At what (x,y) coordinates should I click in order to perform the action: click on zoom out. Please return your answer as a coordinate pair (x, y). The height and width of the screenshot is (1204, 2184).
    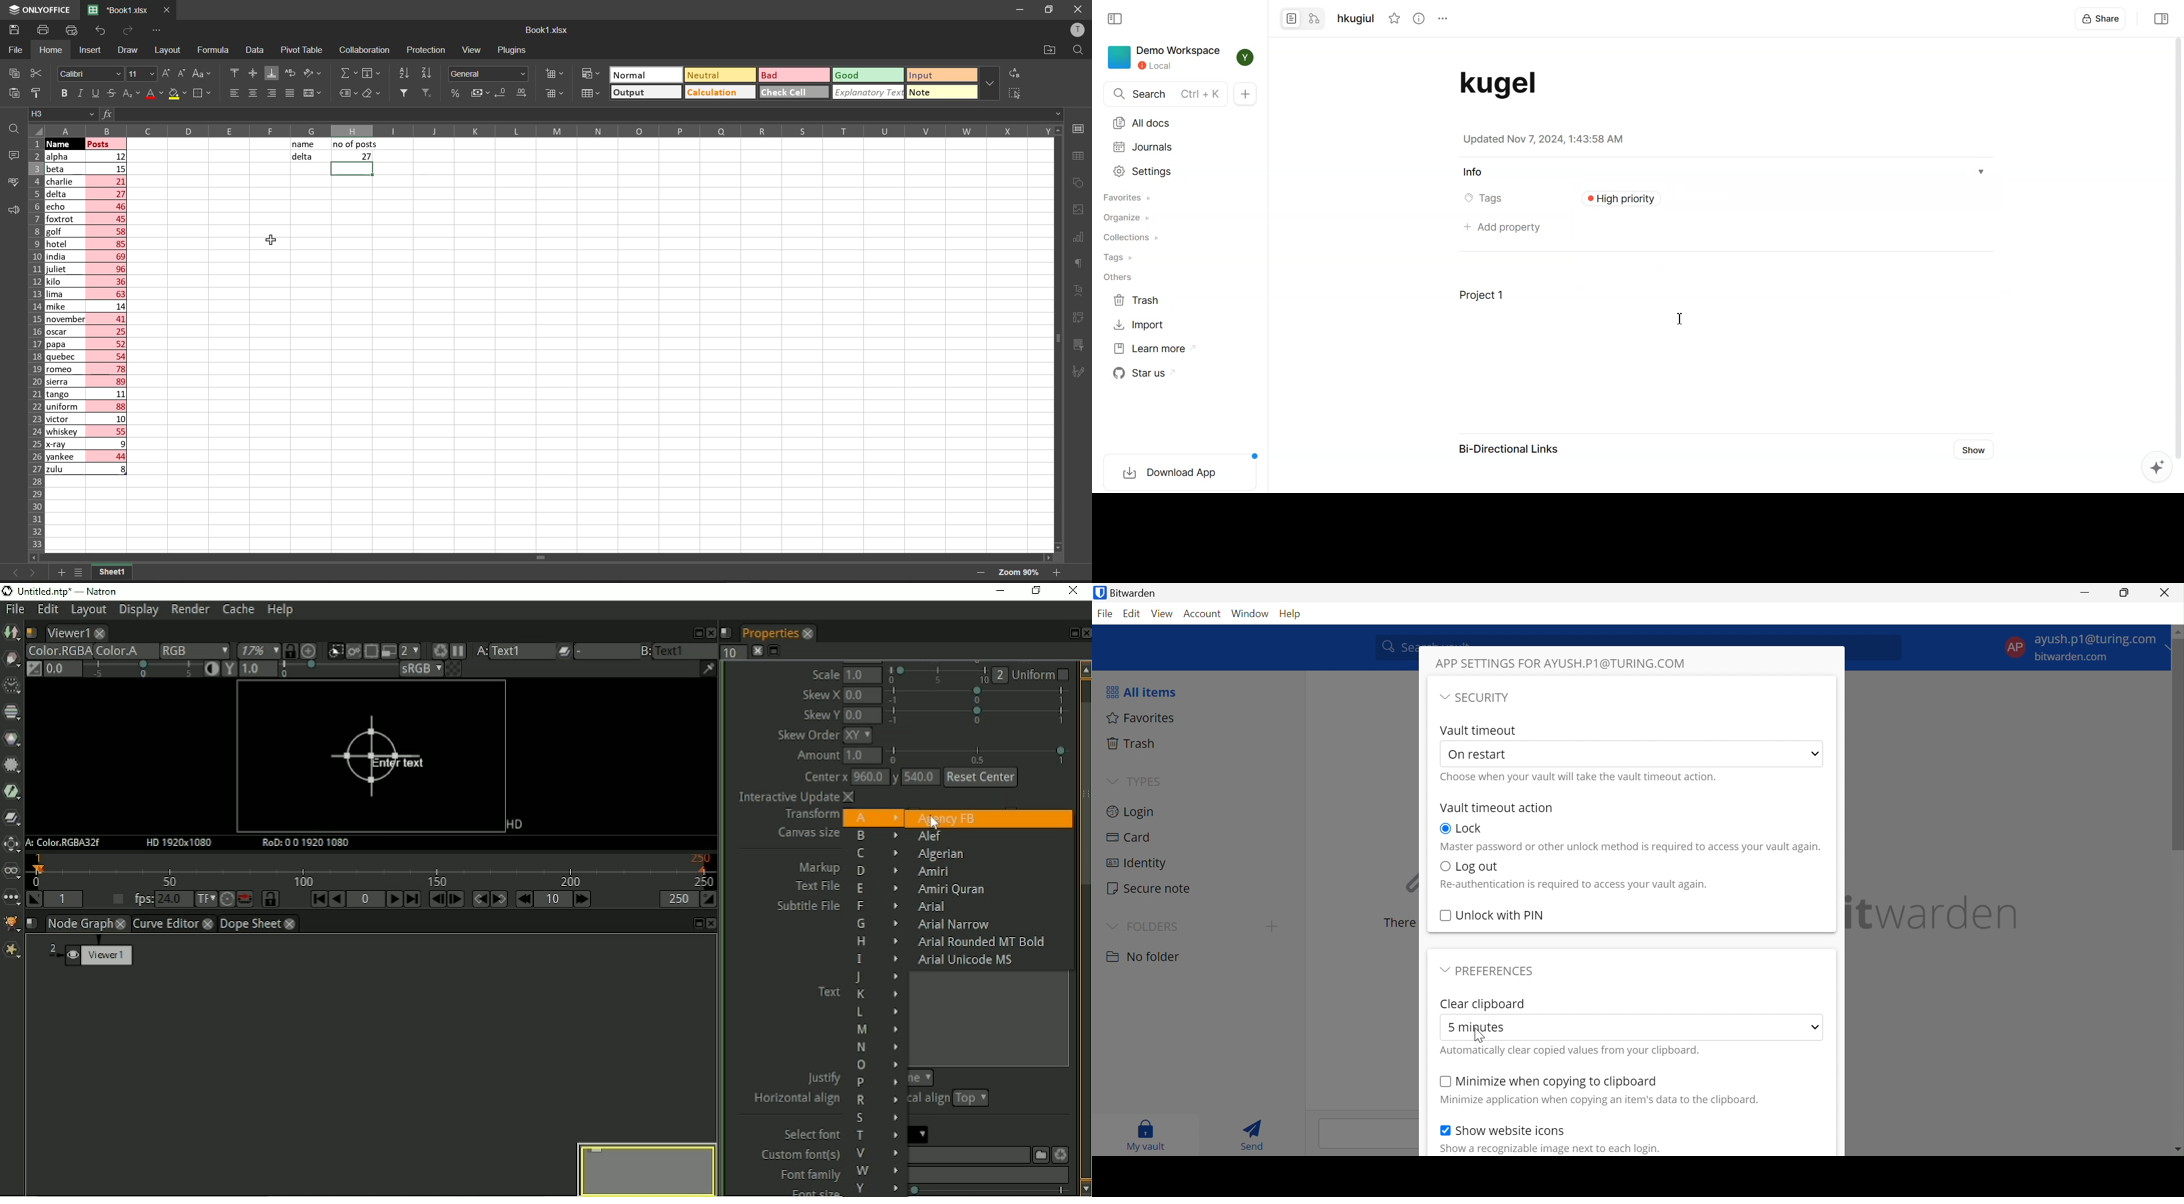
    Looking at the image, I should click on (979, 575).